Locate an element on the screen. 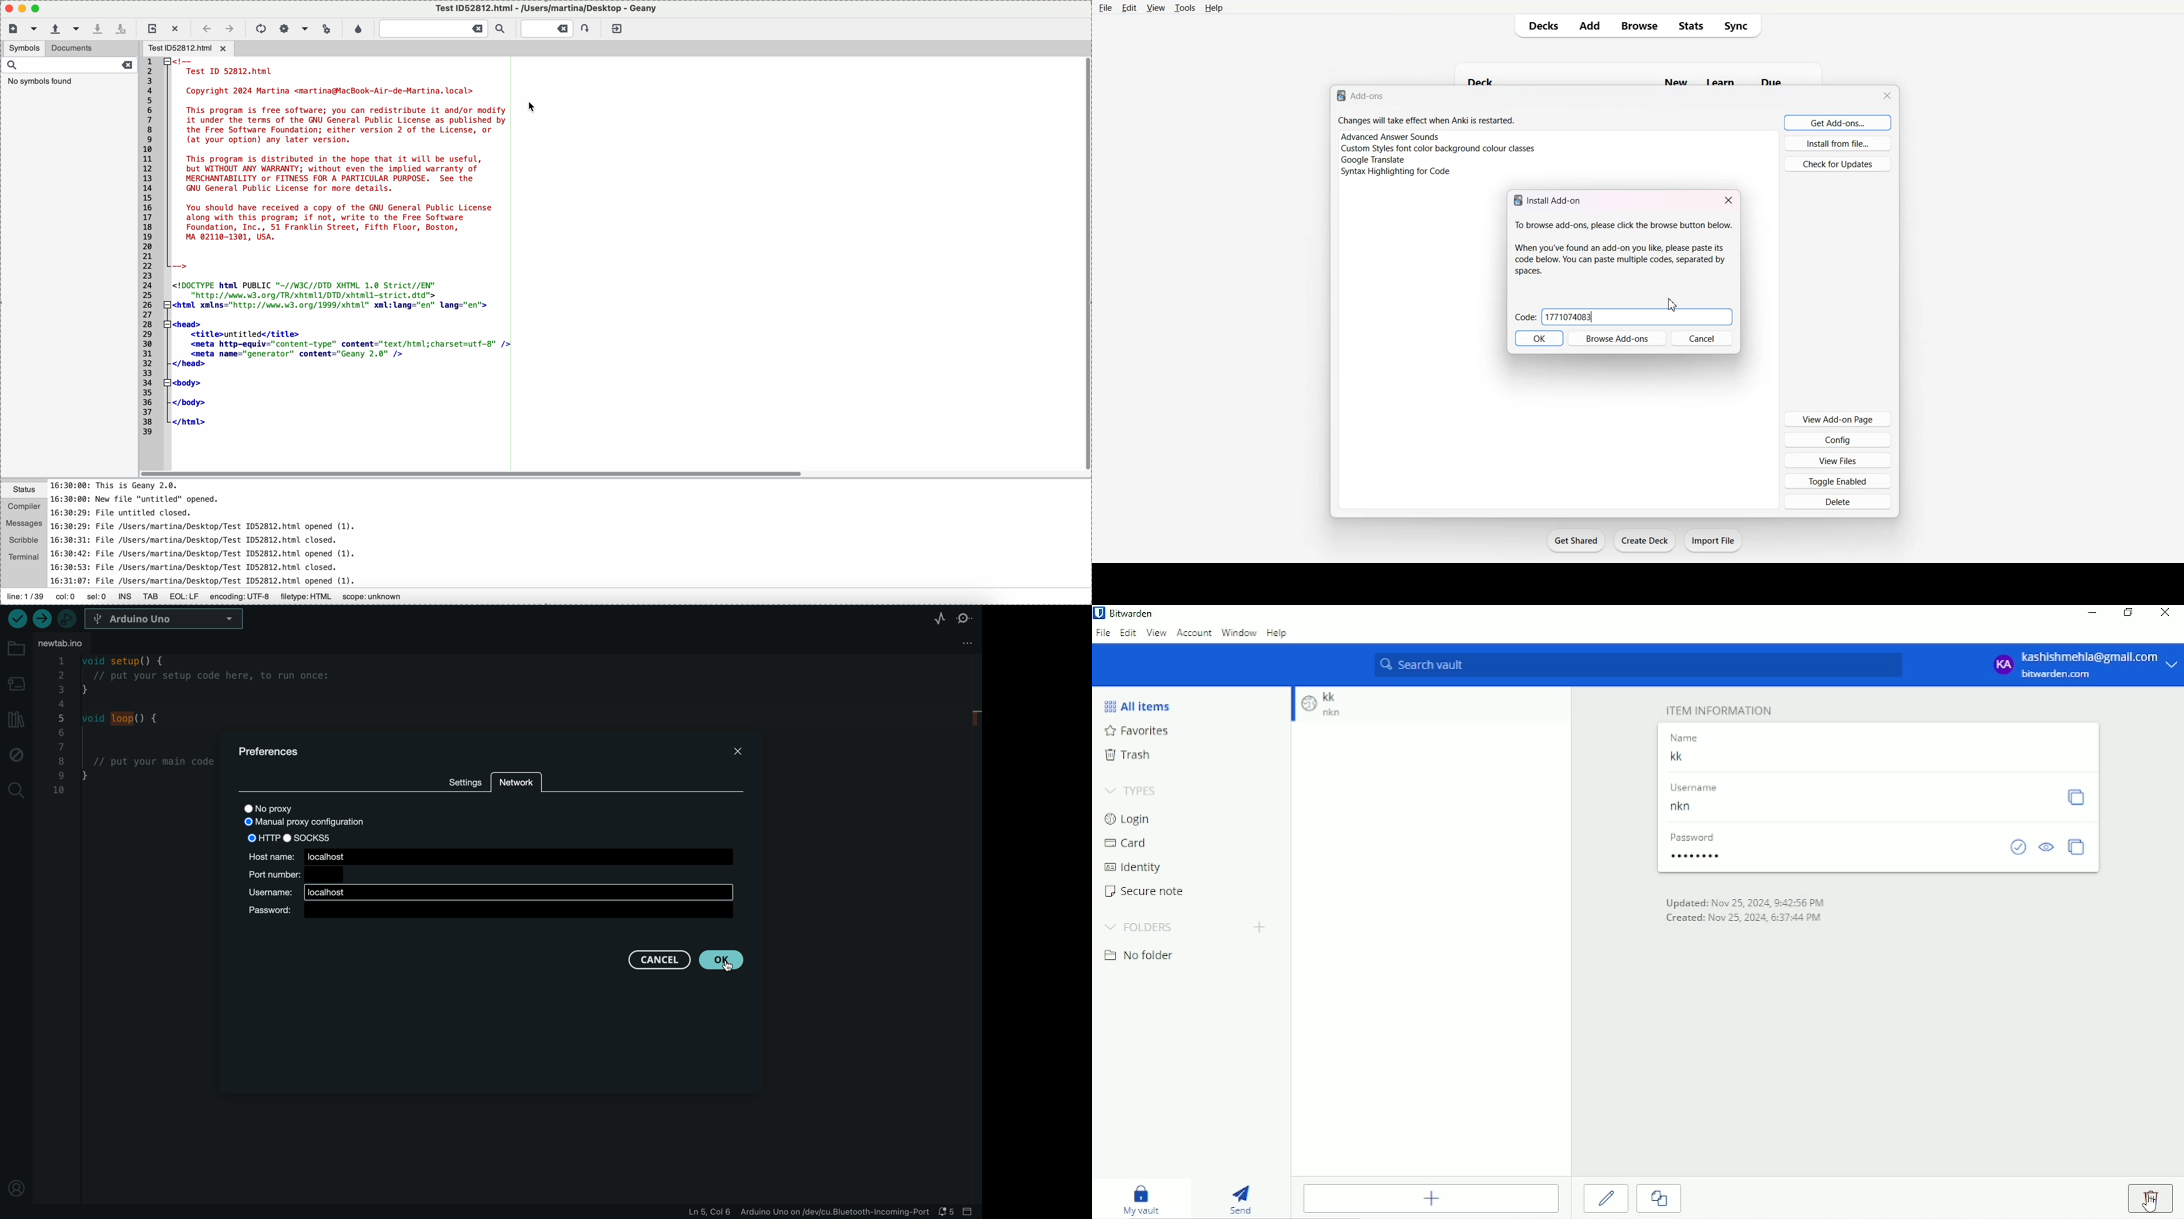 This screenshot has height=1232, width=2184. install add-on is located at coordinates (1550, 199).